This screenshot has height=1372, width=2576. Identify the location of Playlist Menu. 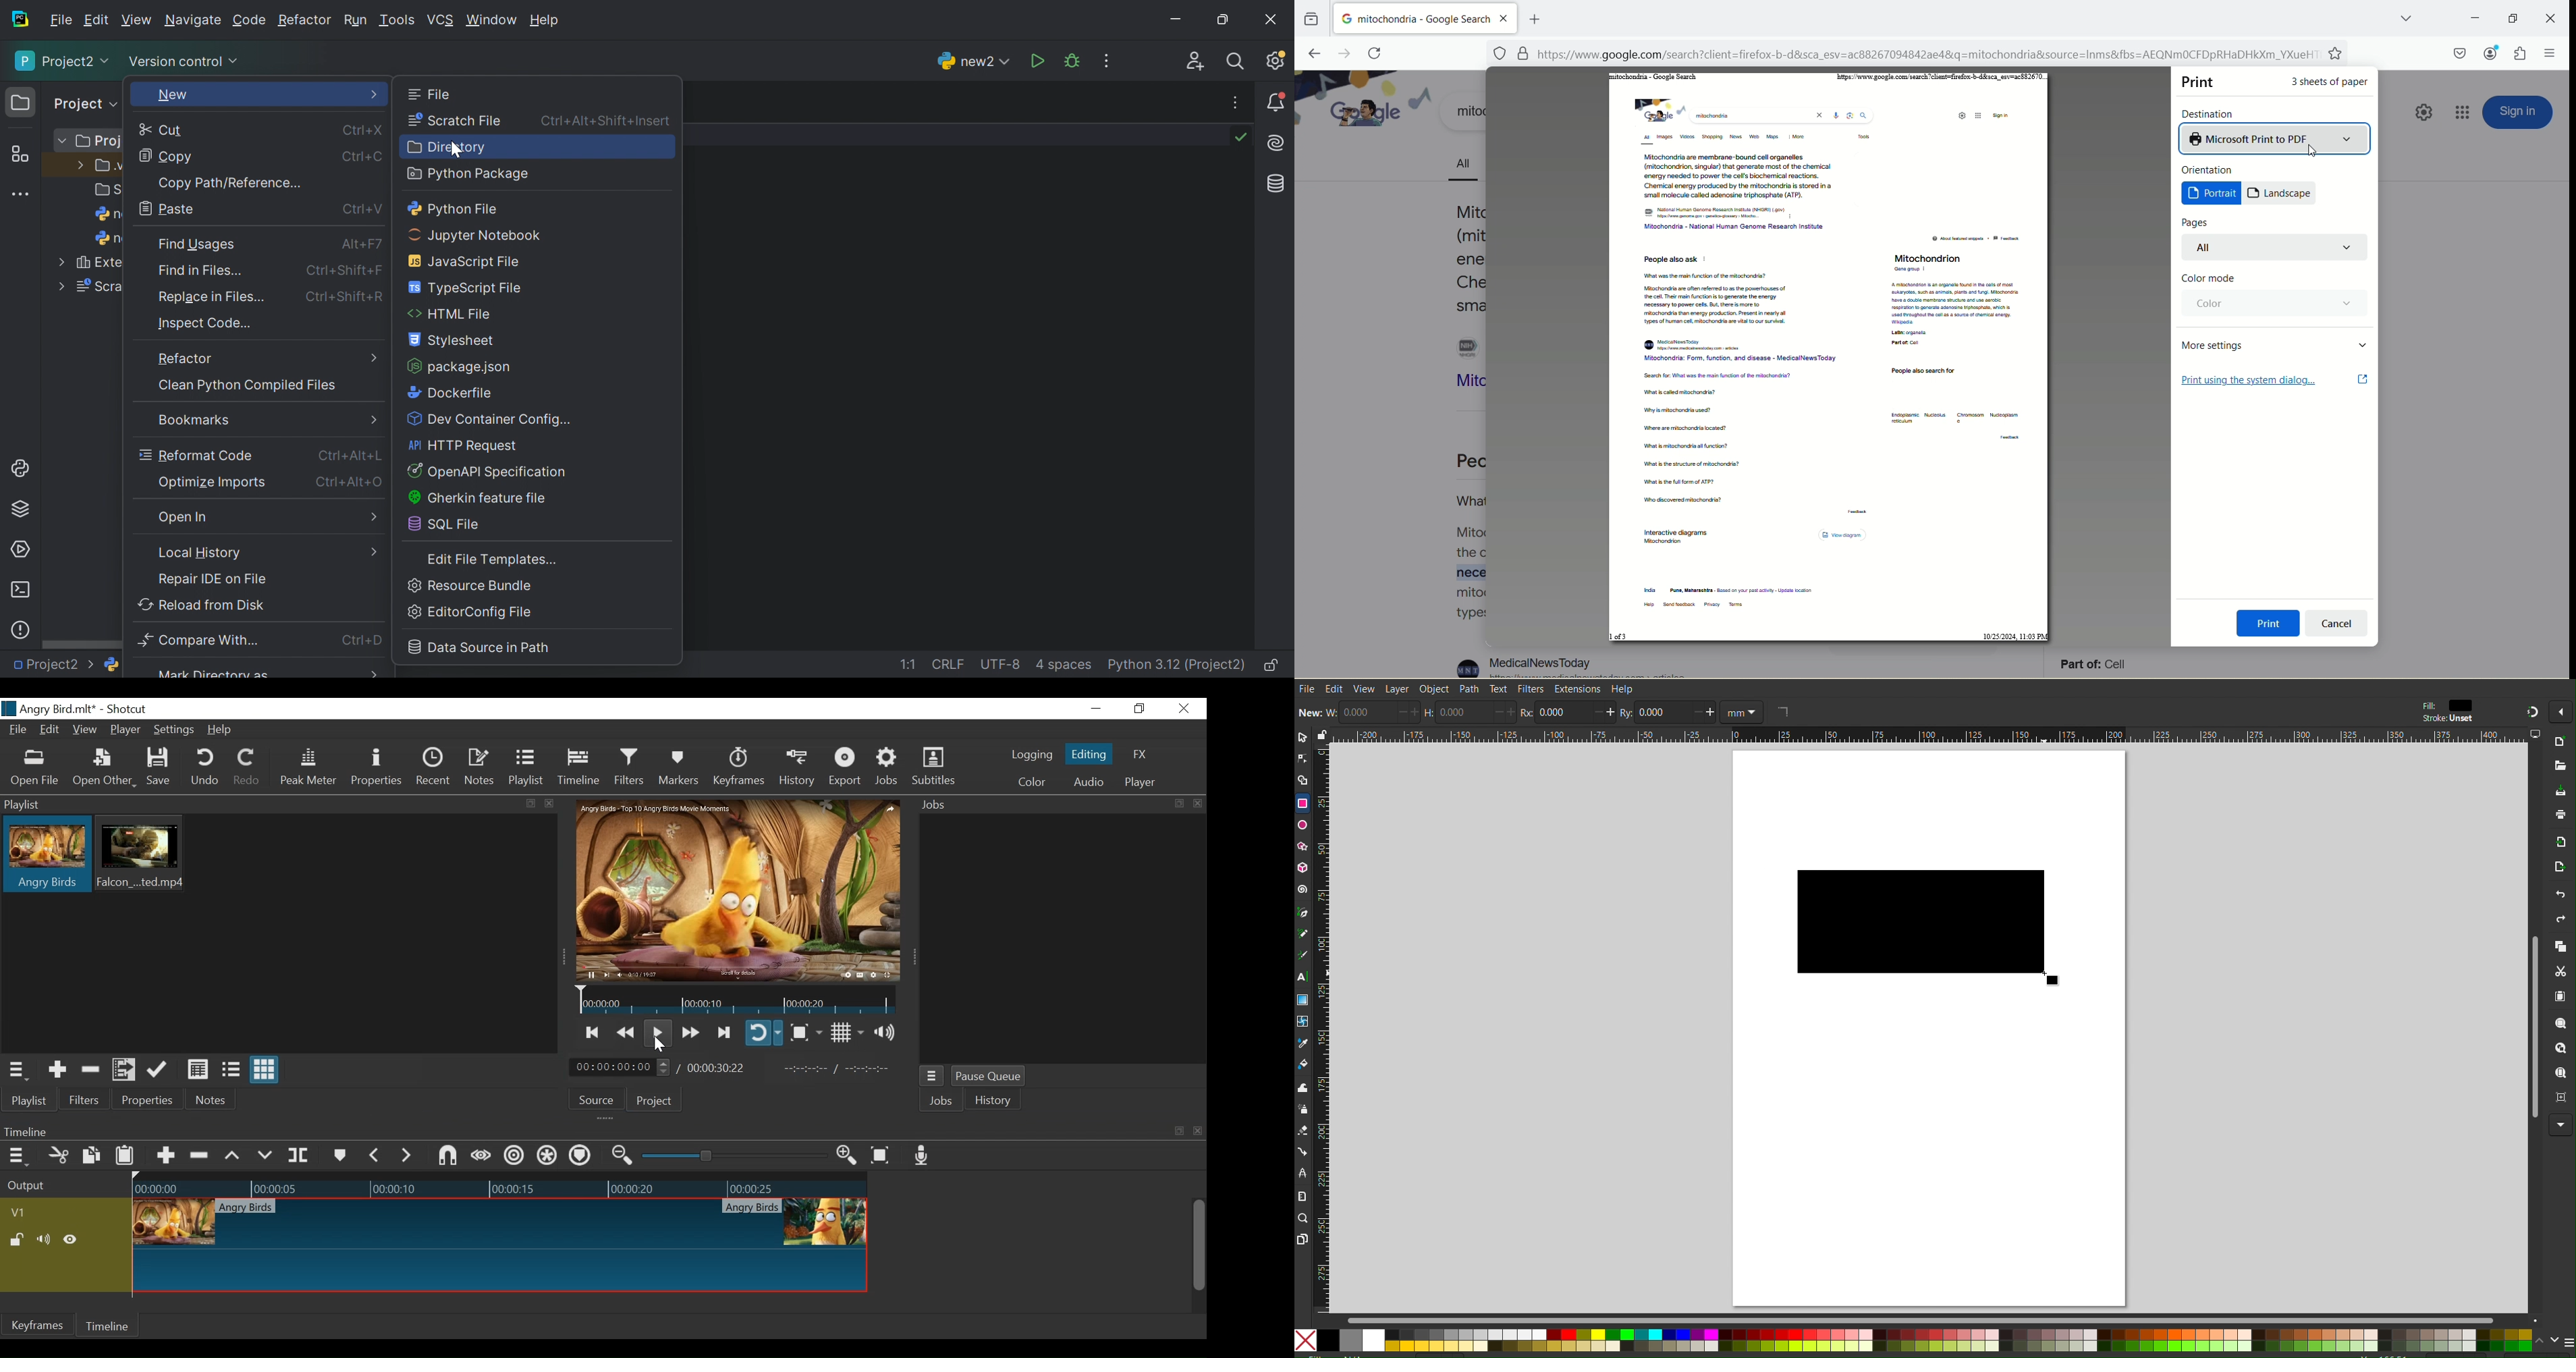
(21, 1071).